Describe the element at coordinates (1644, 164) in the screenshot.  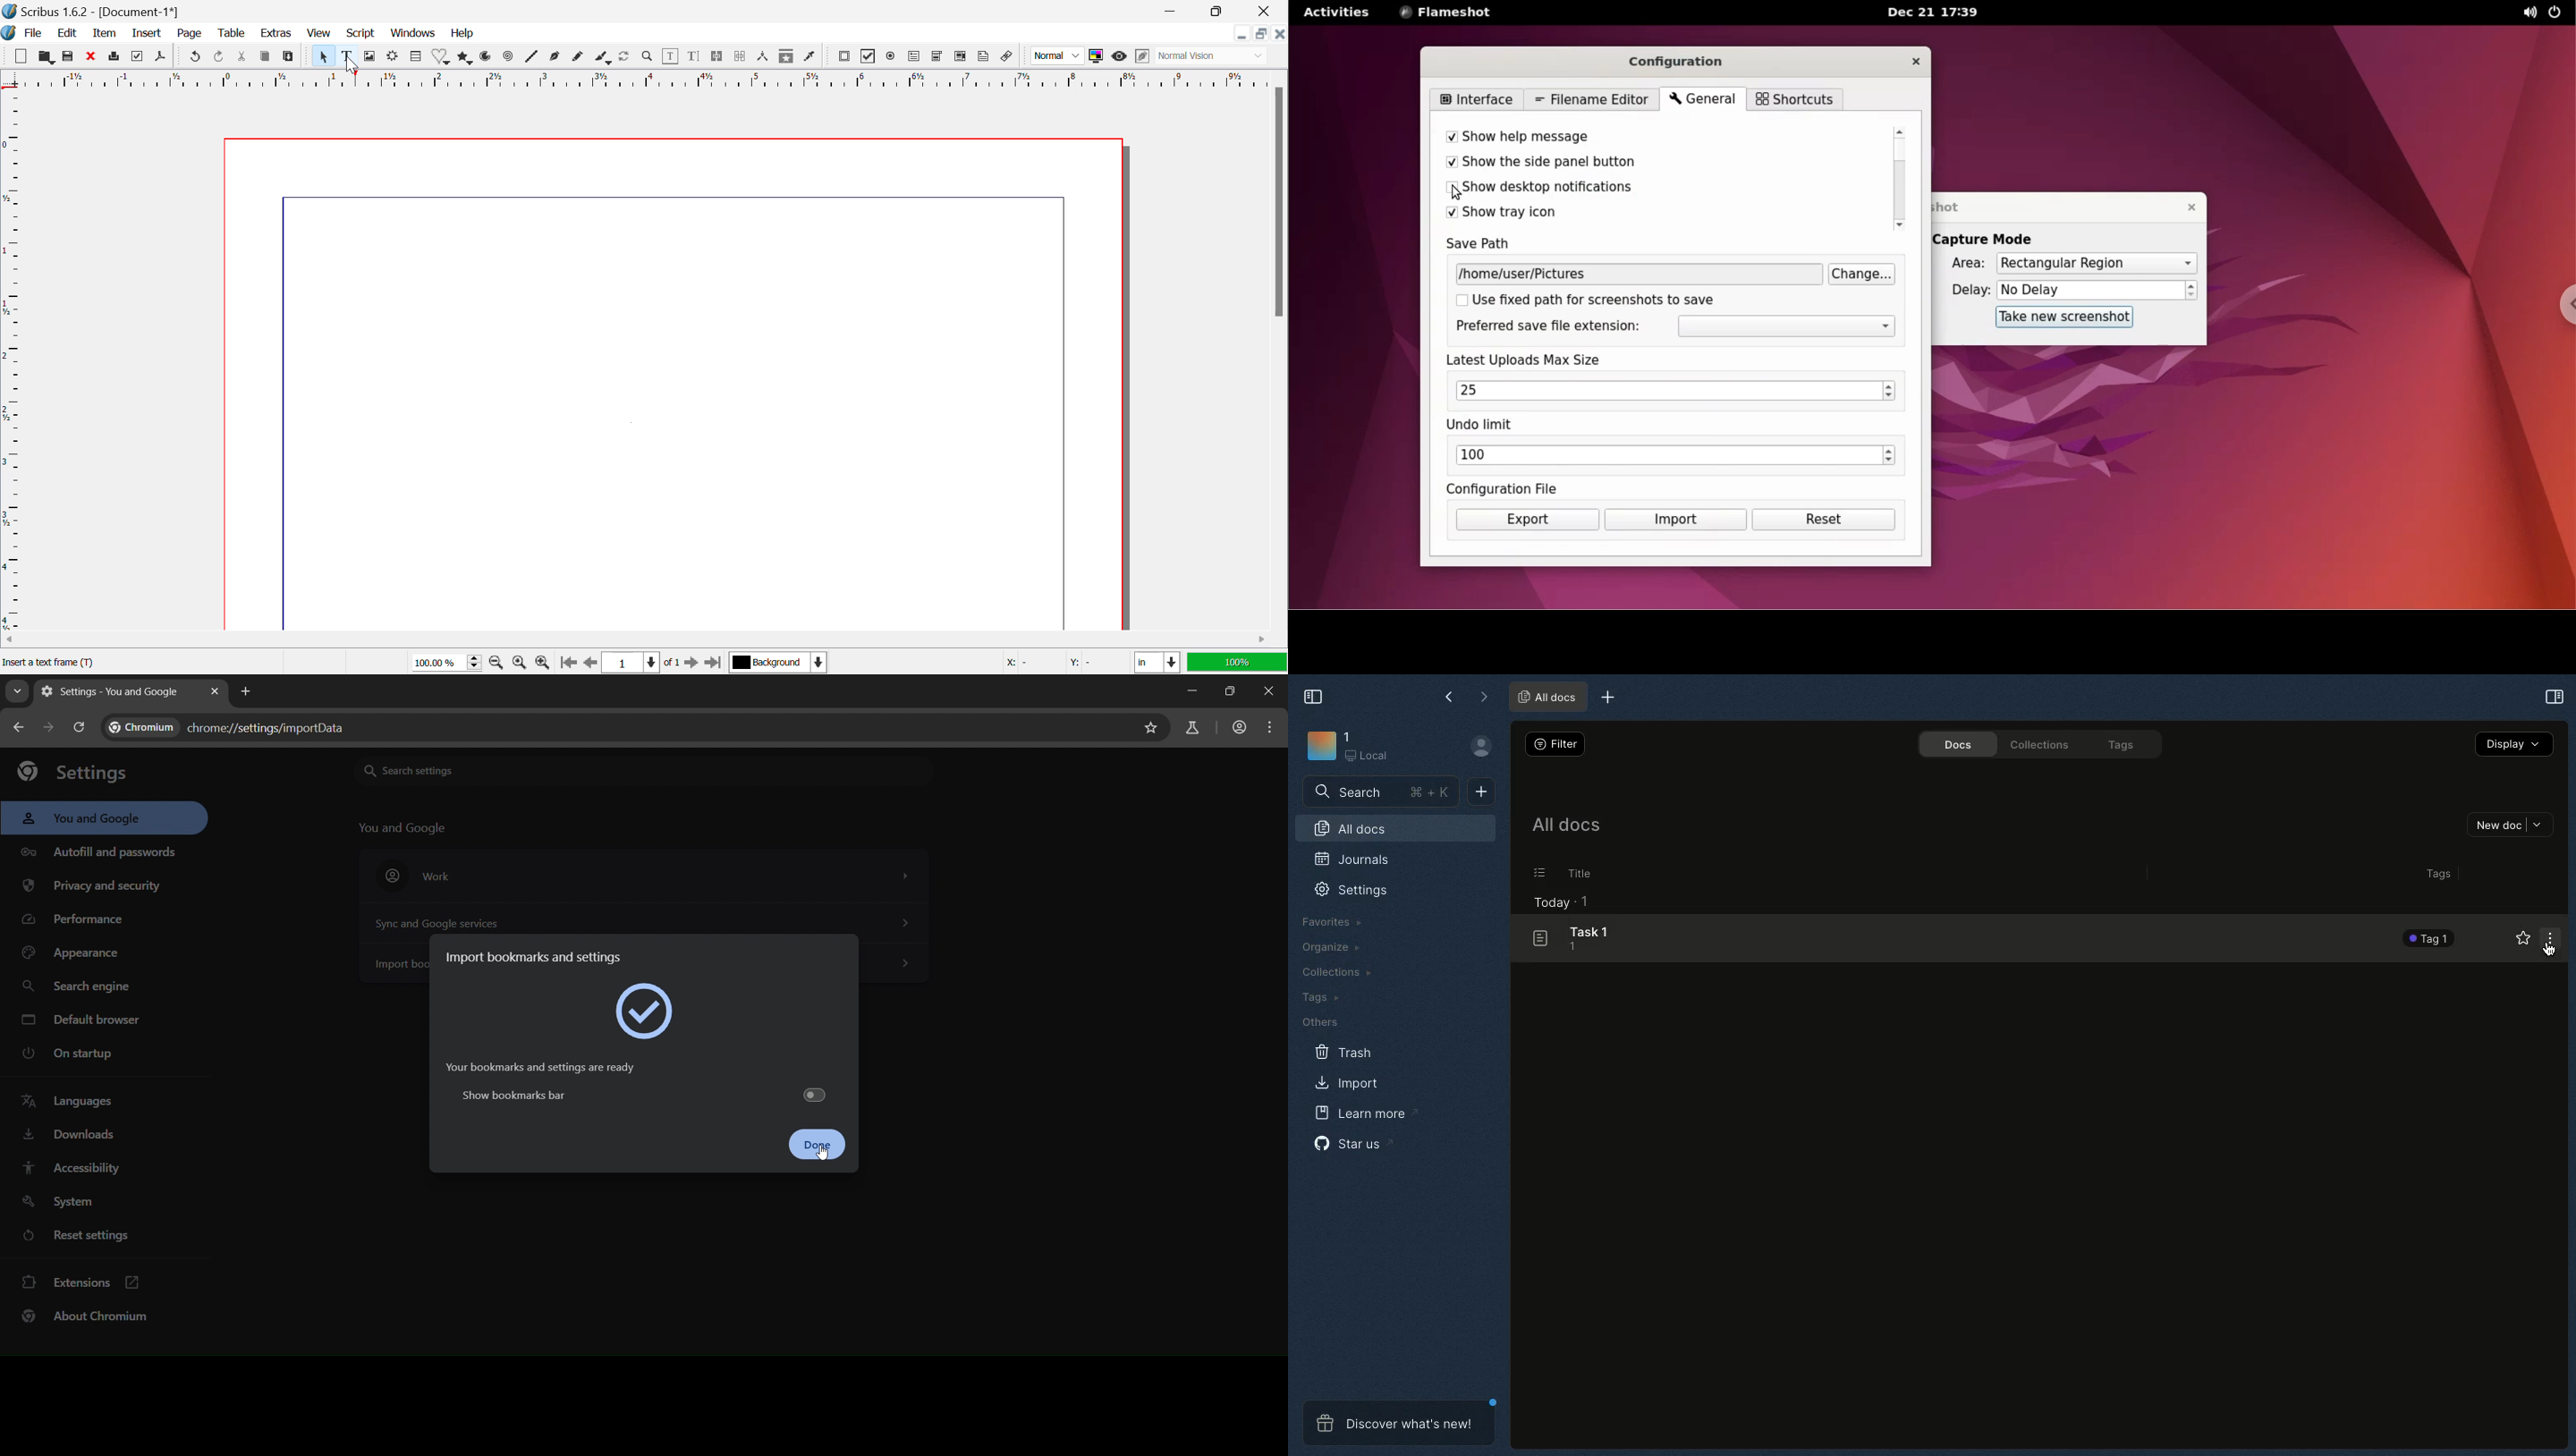
I see `show the side panel button checkbox` at that location.